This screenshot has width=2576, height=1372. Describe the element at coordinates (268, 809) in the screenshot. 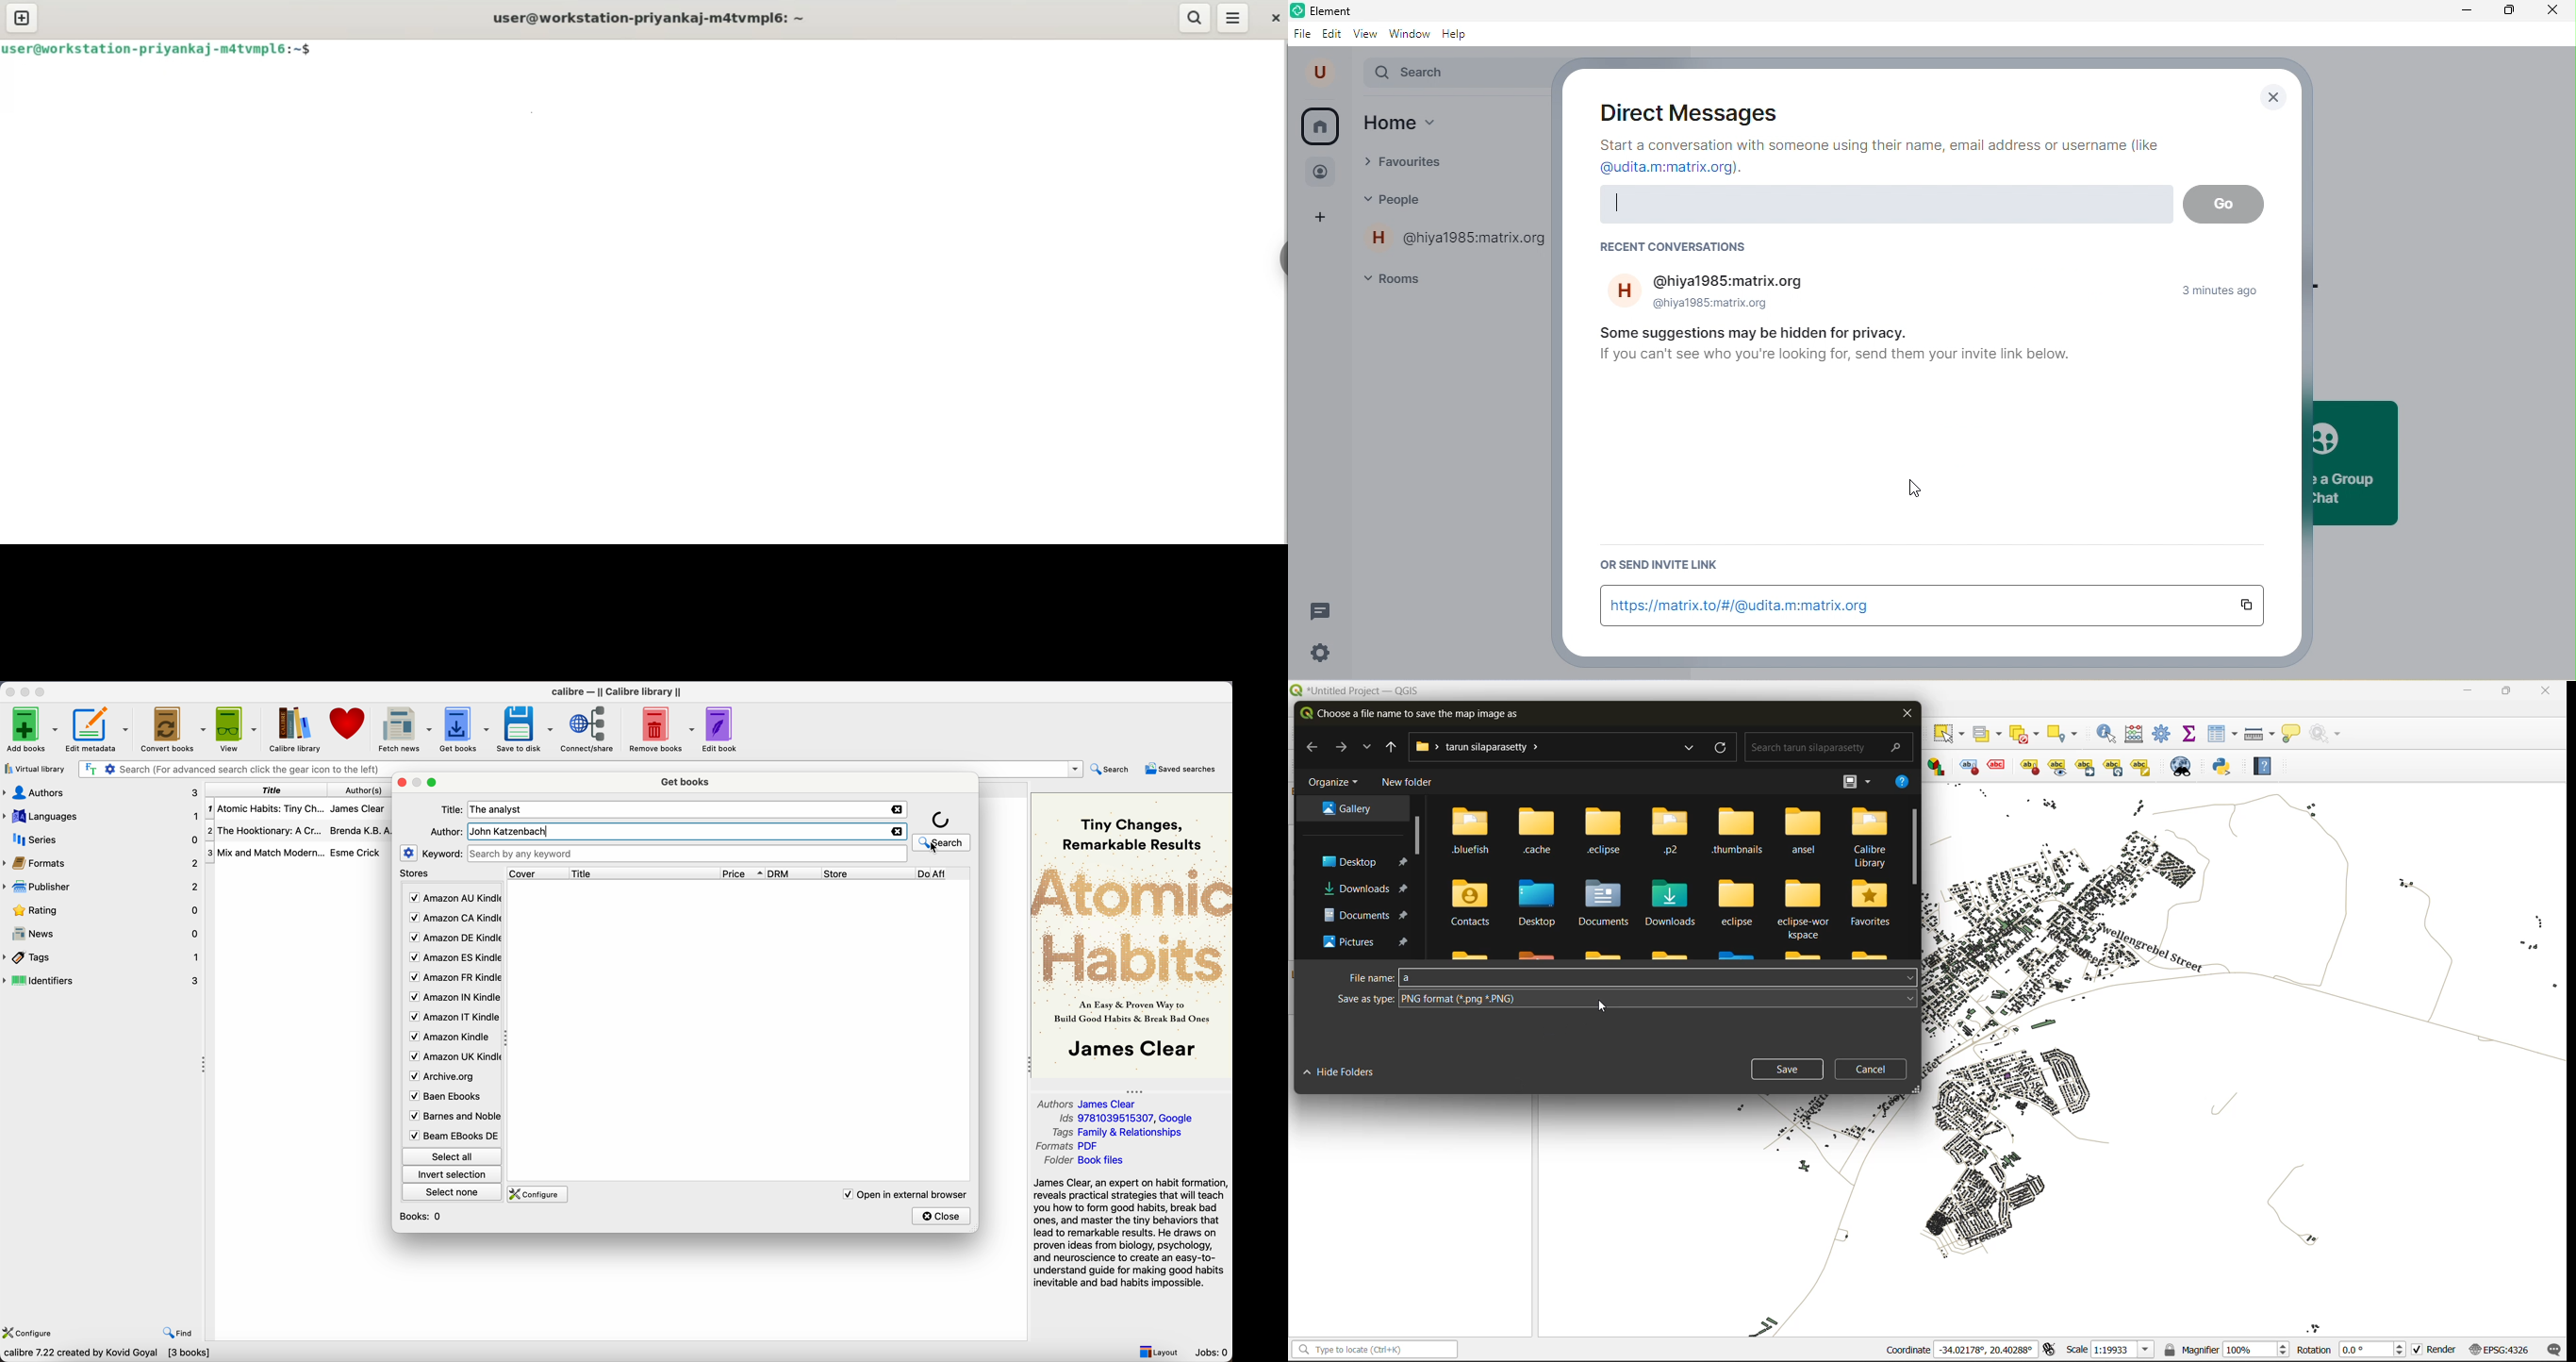

I see `Atomic Habits: Tiny Ch...` at that location.